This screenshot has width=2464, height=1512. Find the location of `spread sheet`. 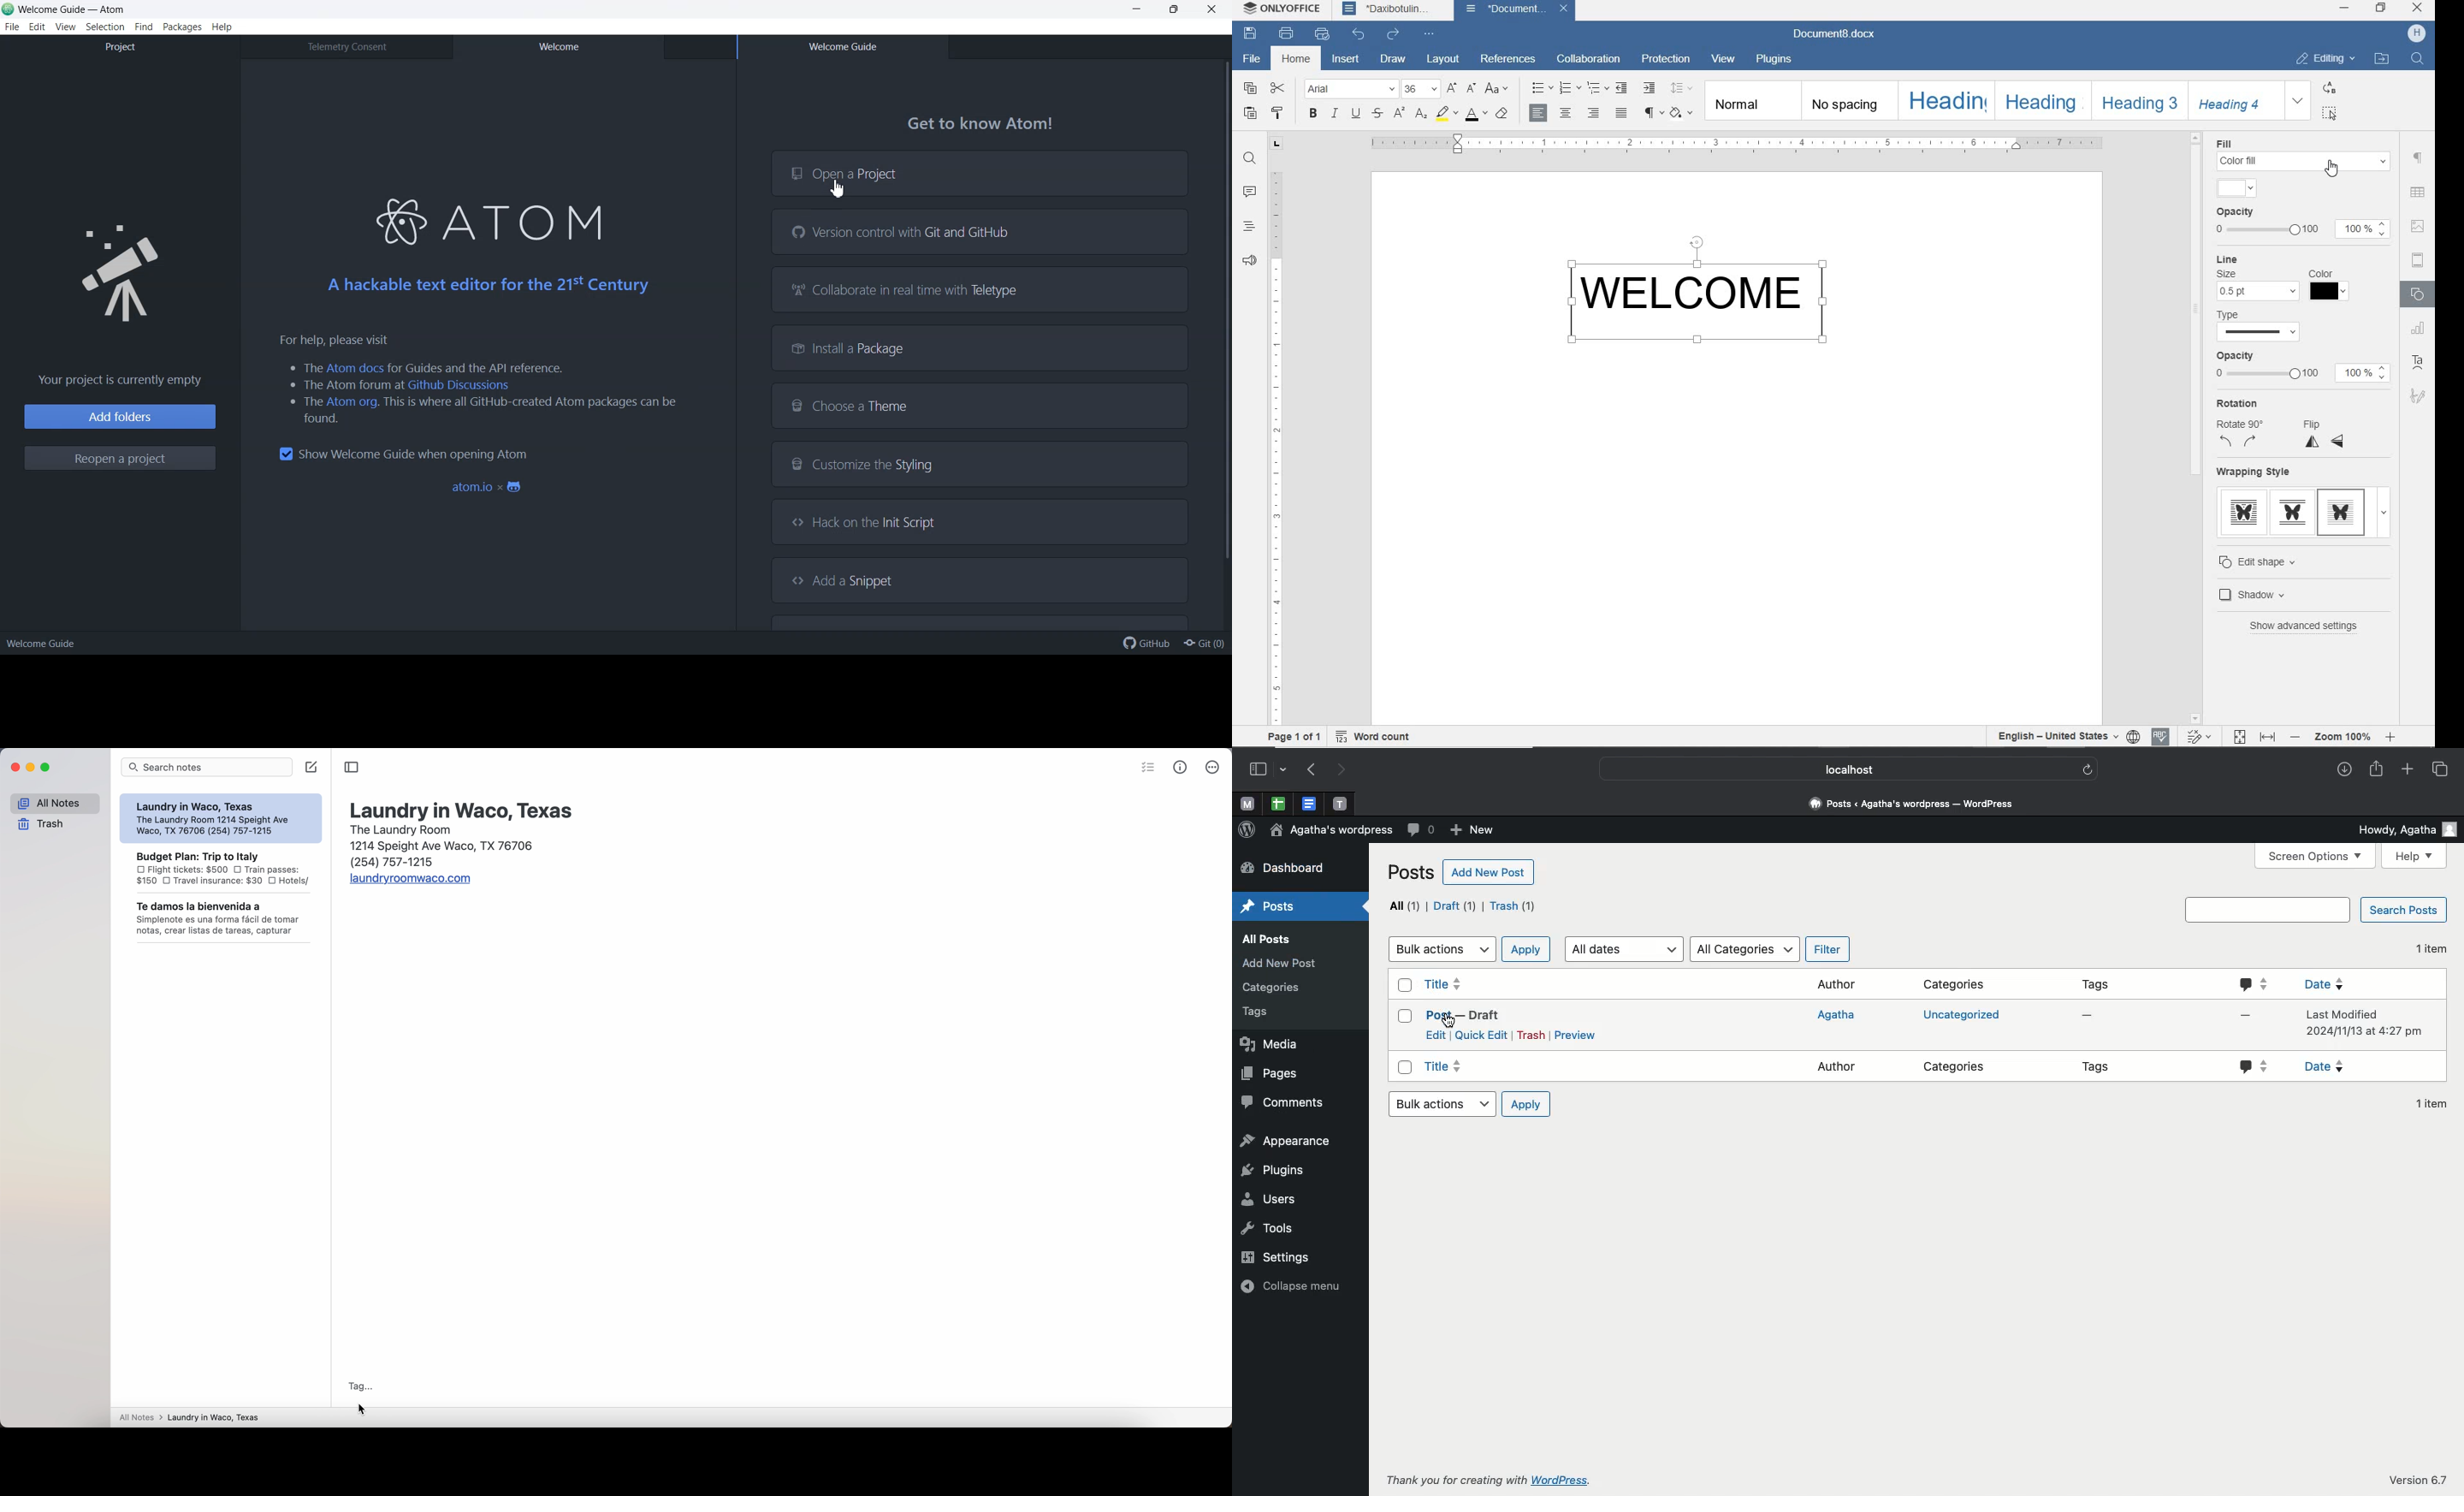

spread sheet is located at coordinates (1278, 804).